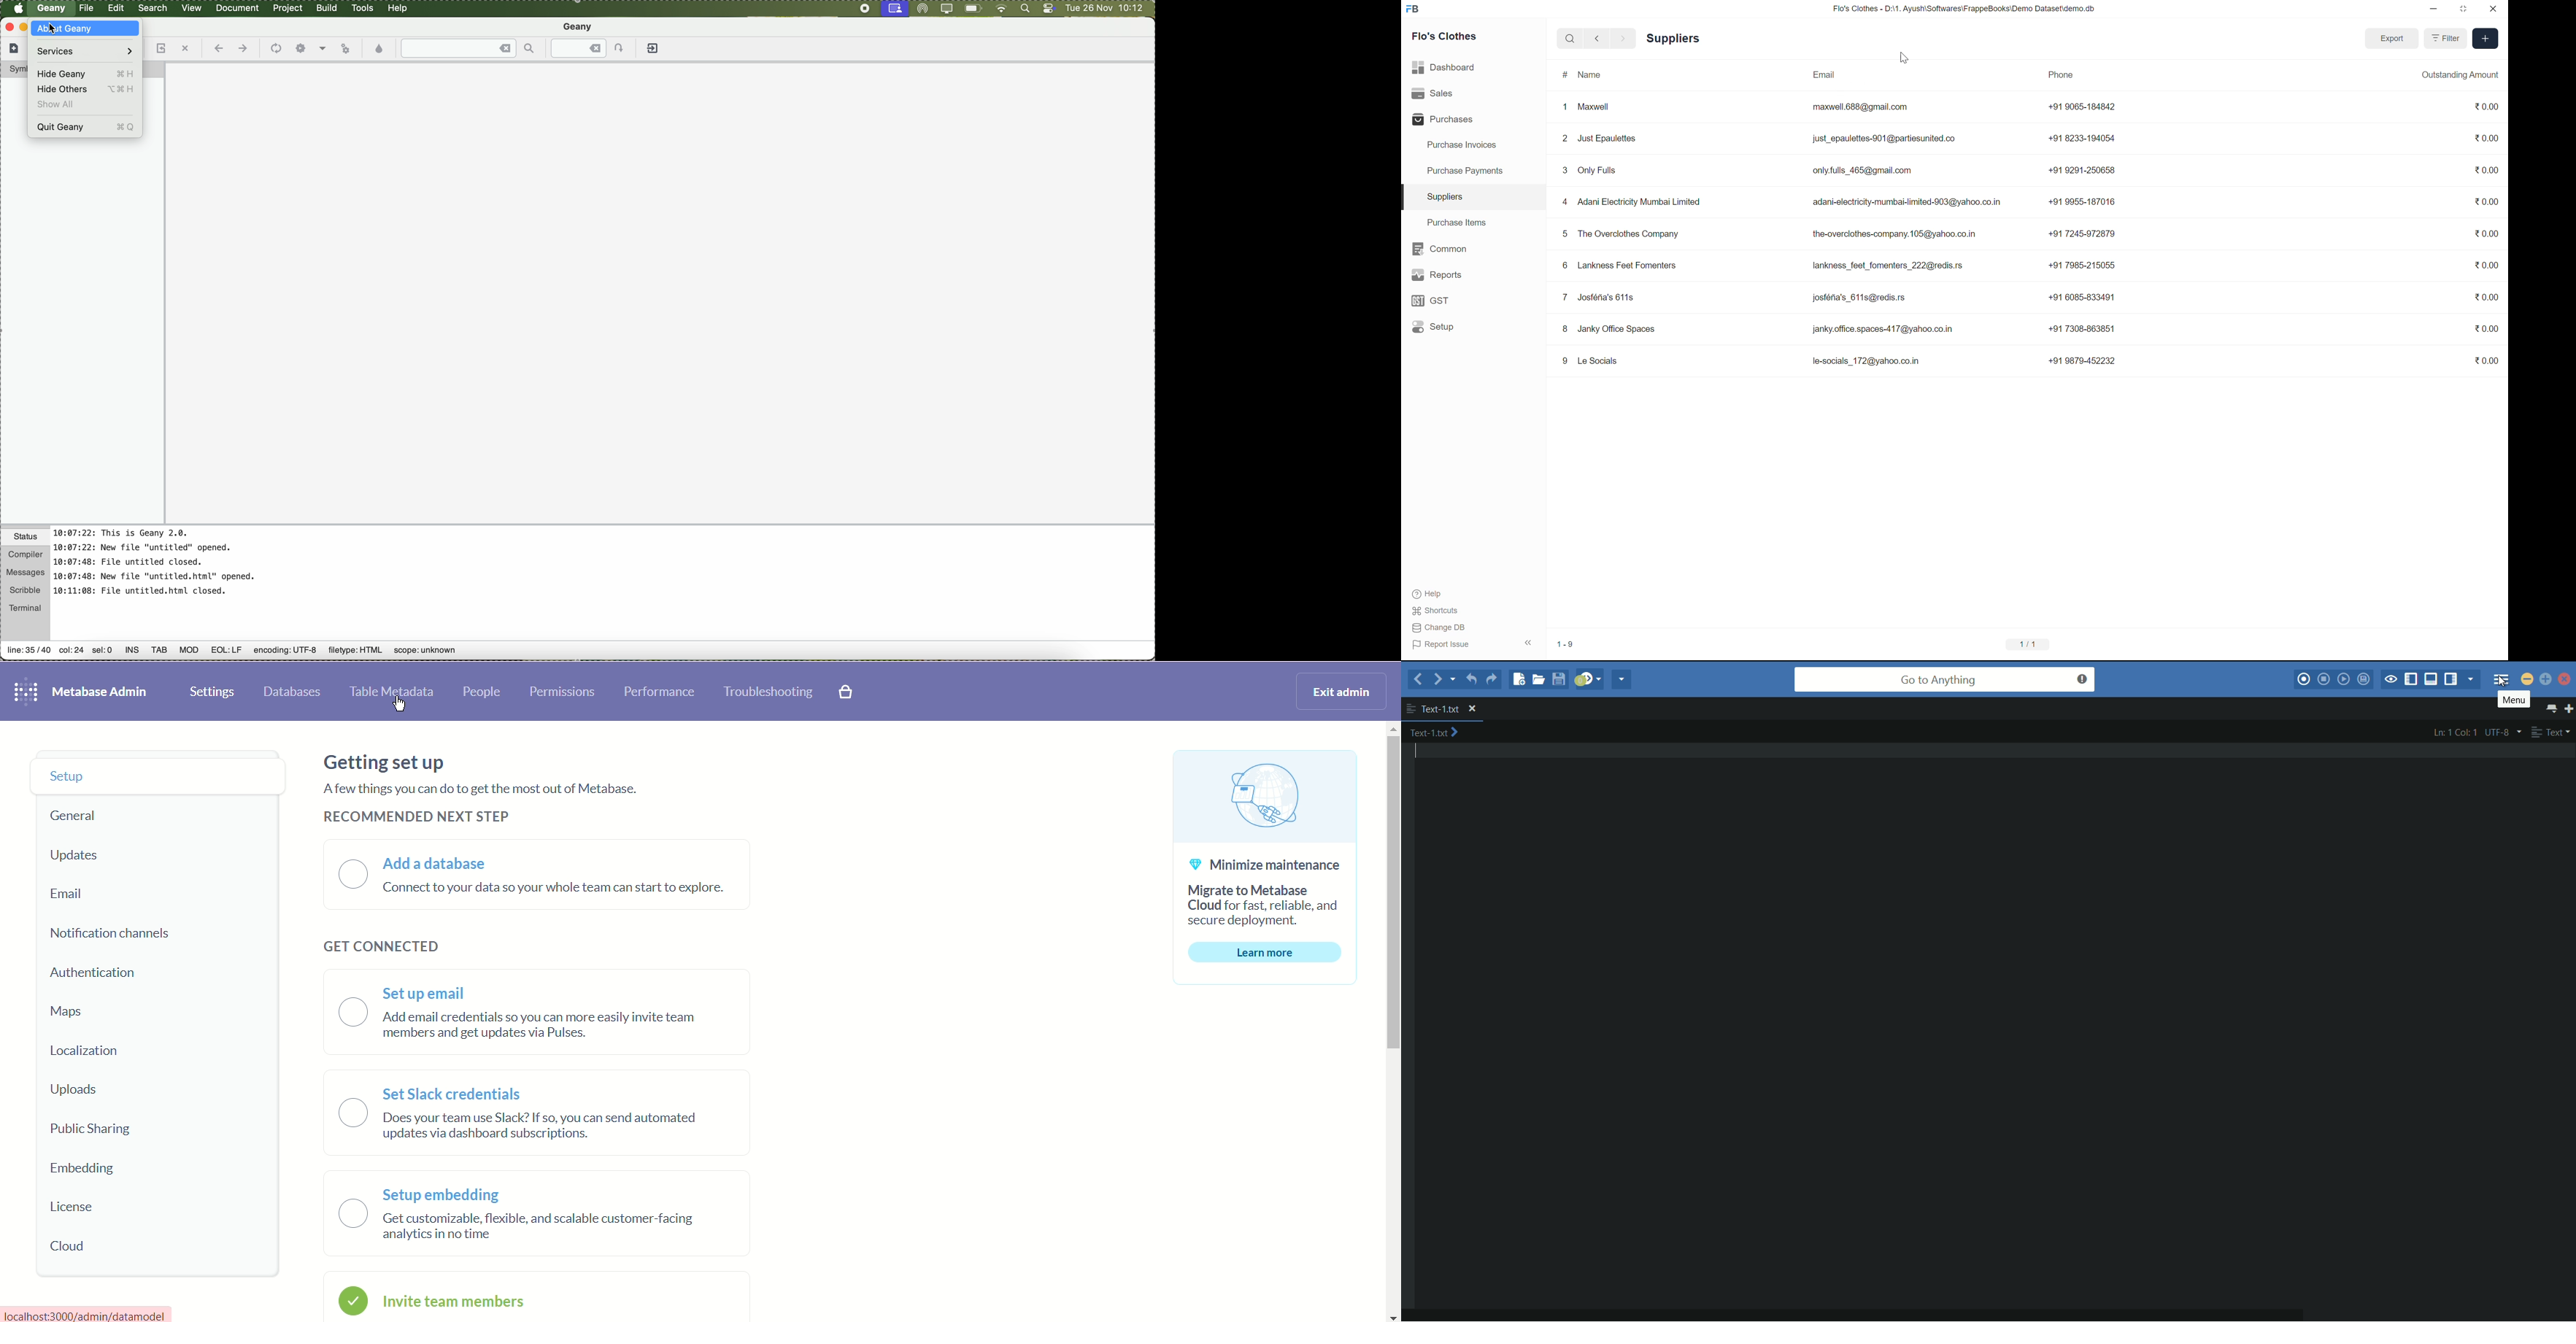 This screenshot has height=1344, width=2576. I want to click on status, so click(25, 535).